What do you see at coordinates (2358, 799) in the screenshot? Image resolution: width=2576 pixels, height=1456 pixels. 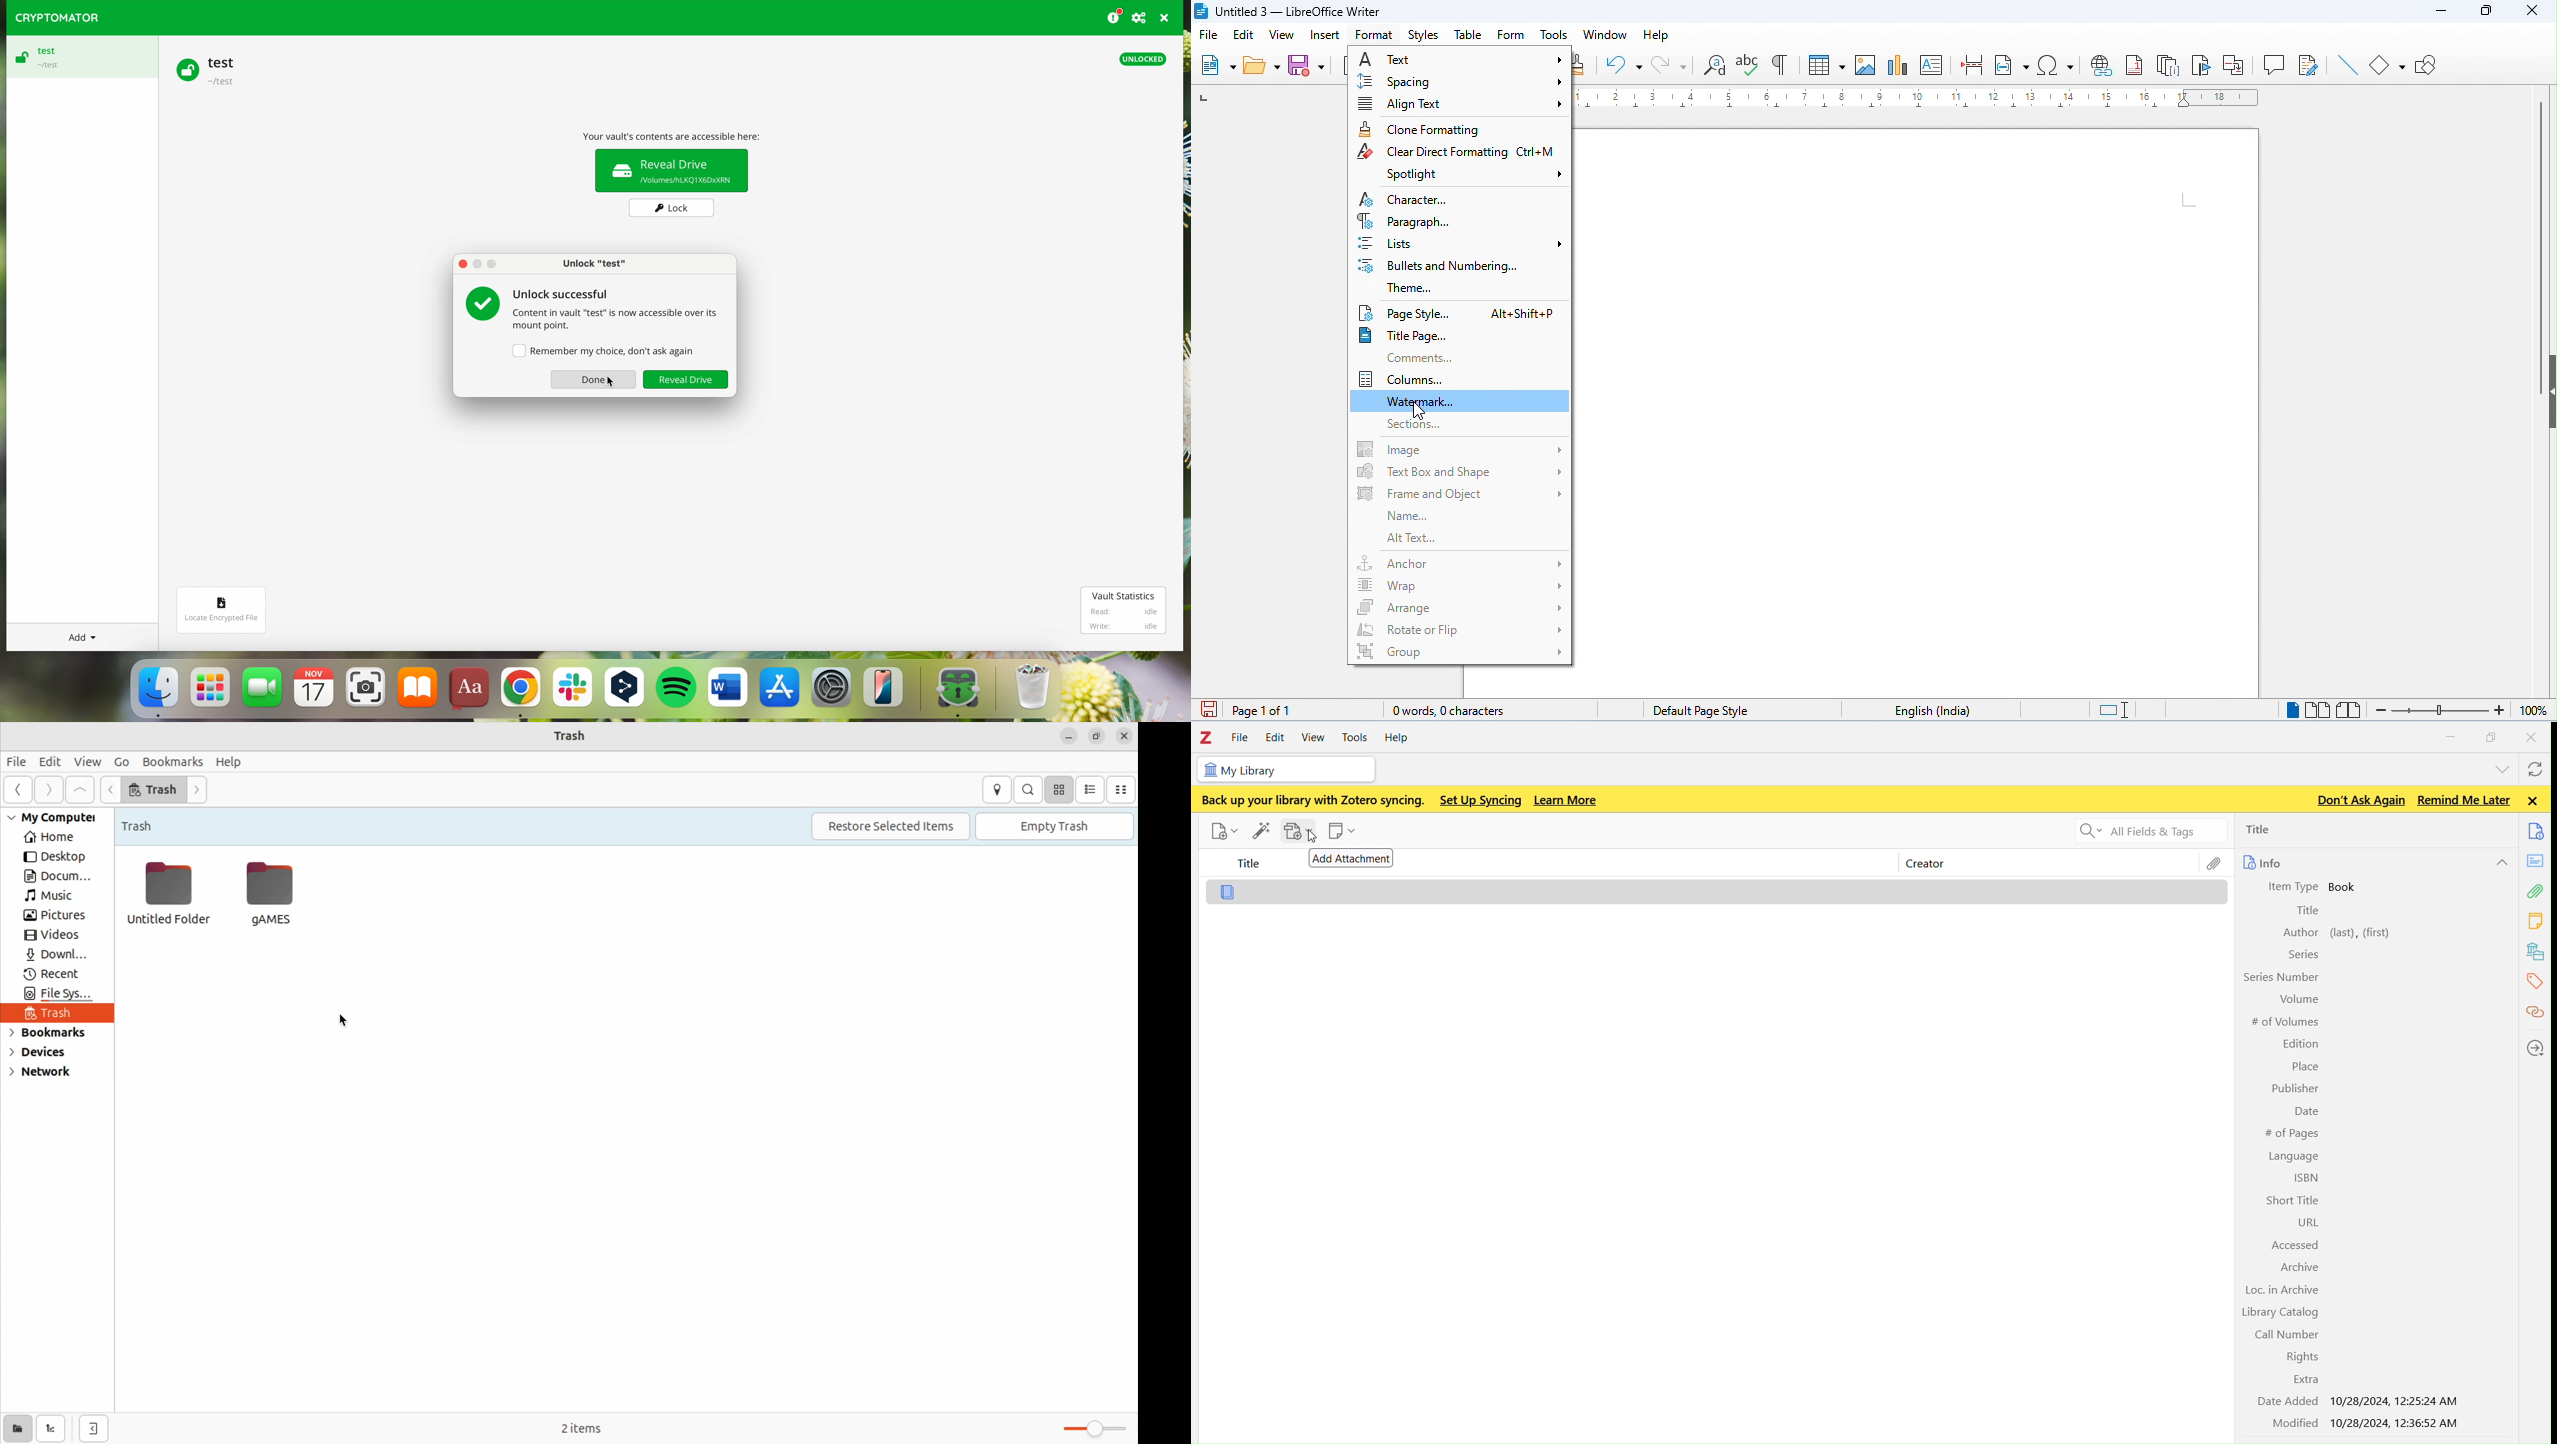 I see `Don't ask again` at bounding box center [2358, 799].